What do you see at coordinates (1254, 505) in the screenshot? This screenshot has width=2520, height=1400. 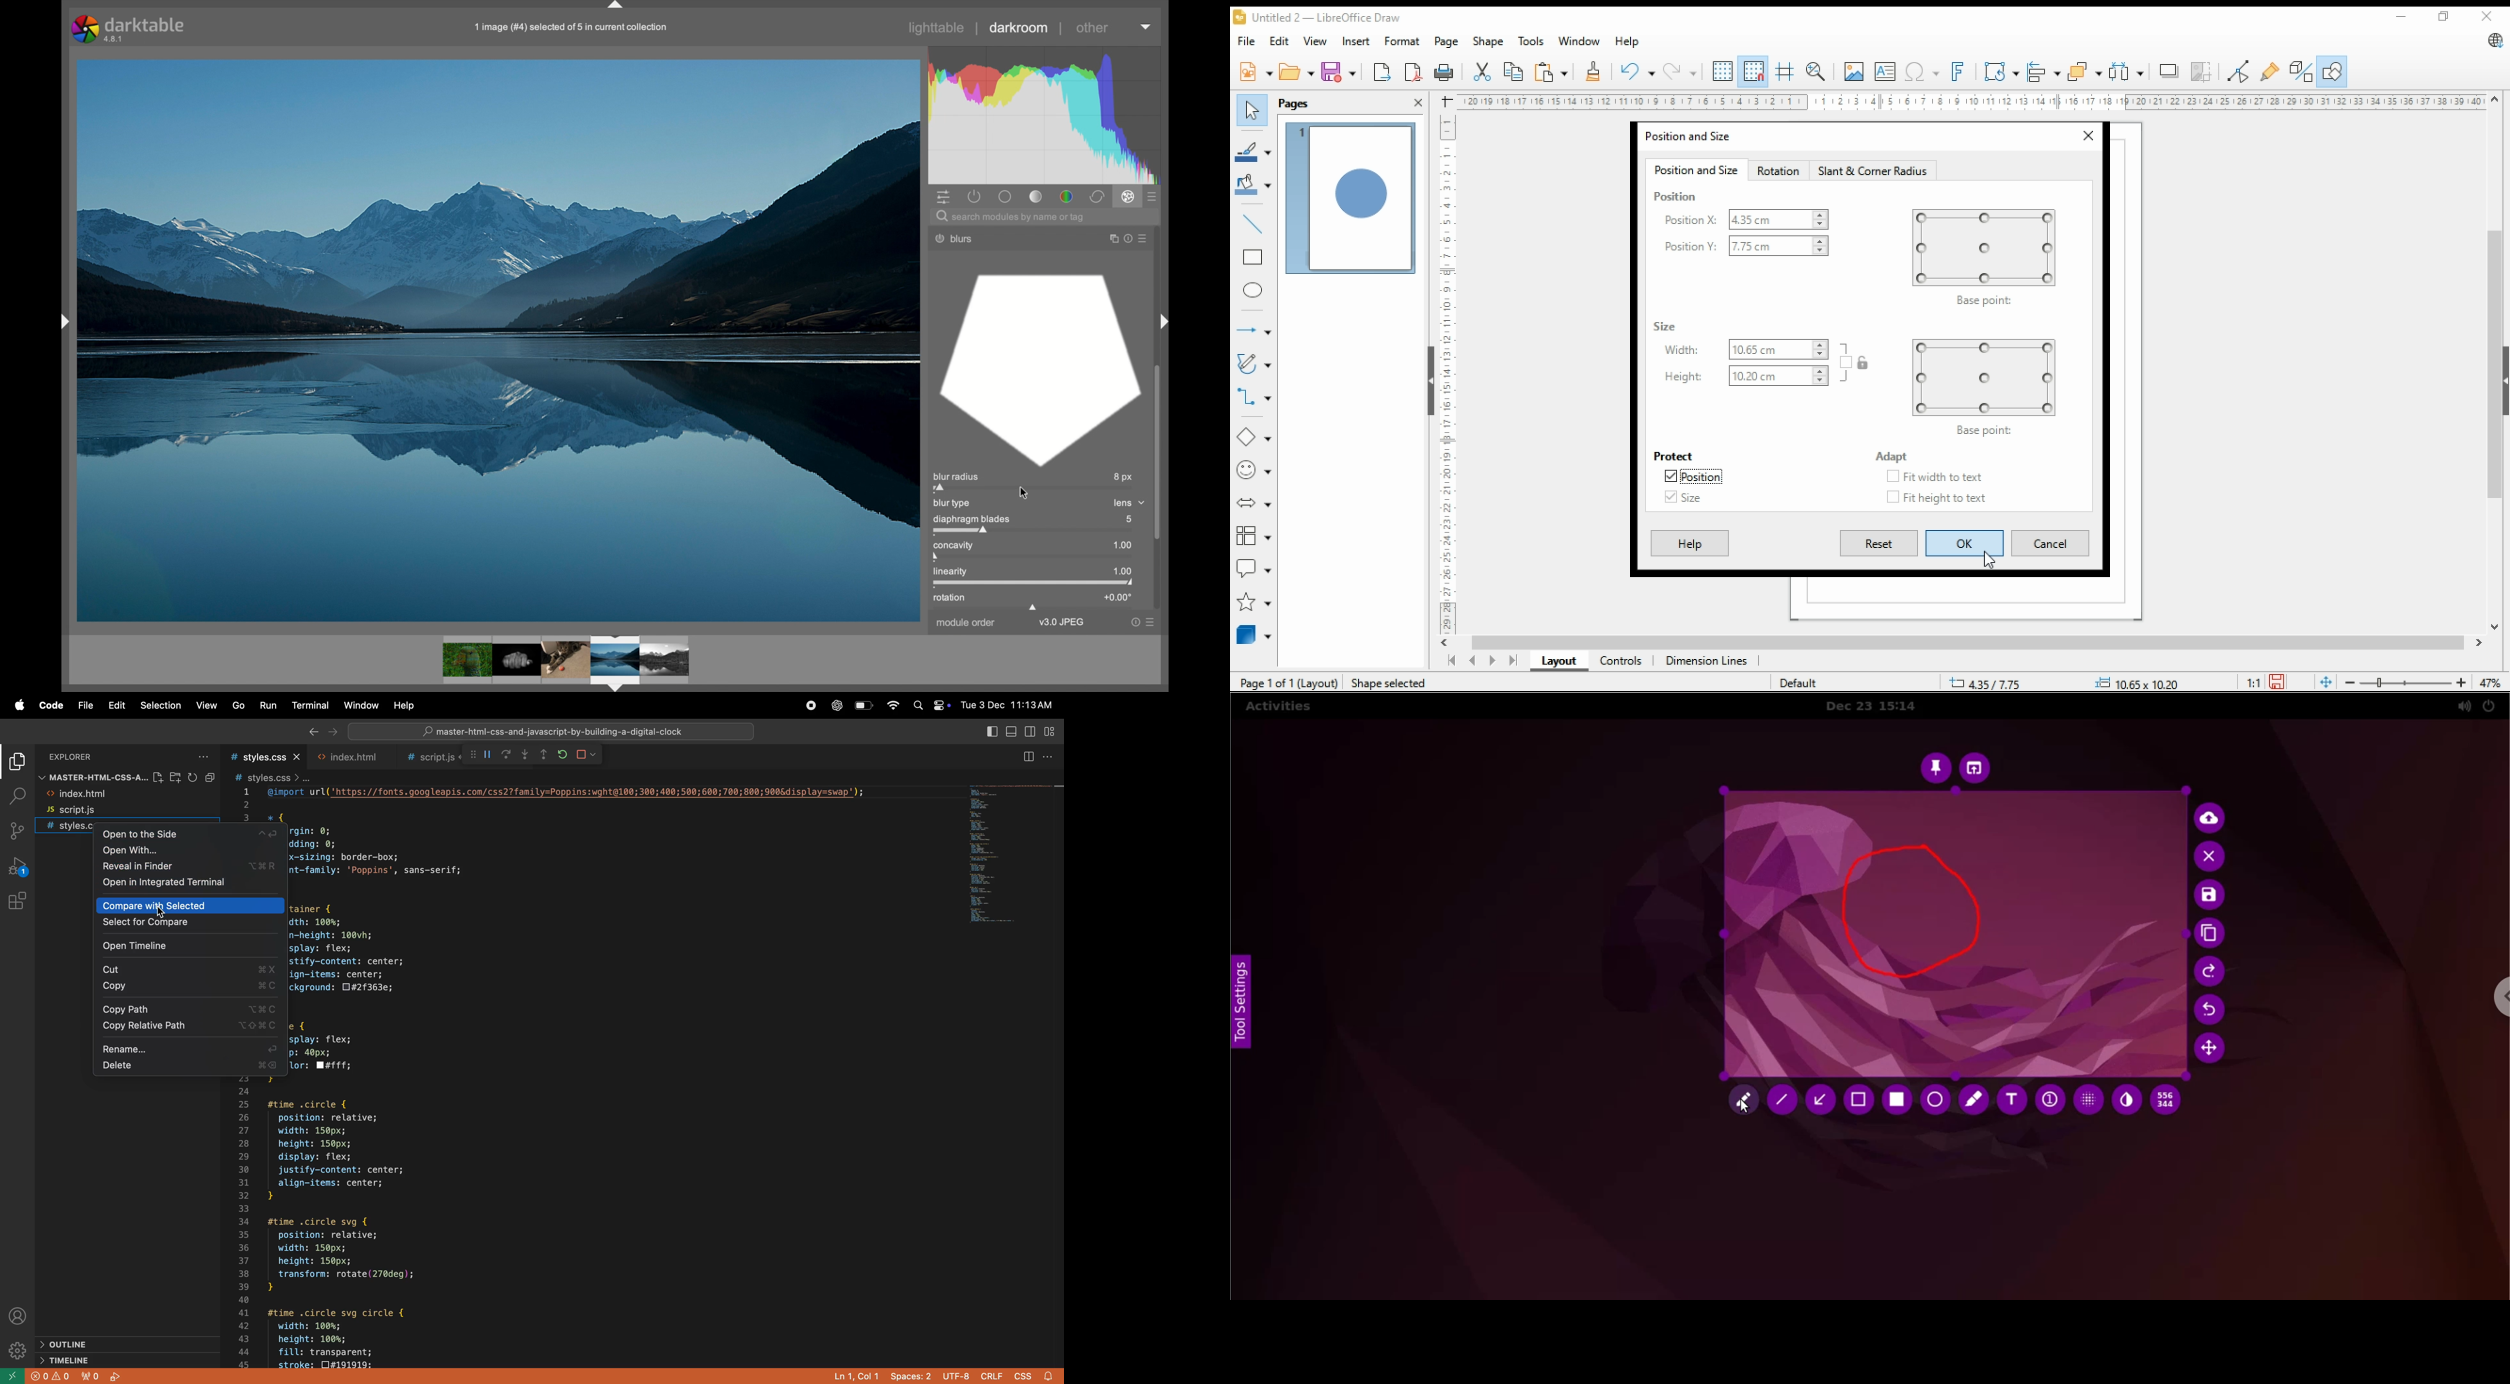 I see `block arrow` at bounding box center [1254, 505].